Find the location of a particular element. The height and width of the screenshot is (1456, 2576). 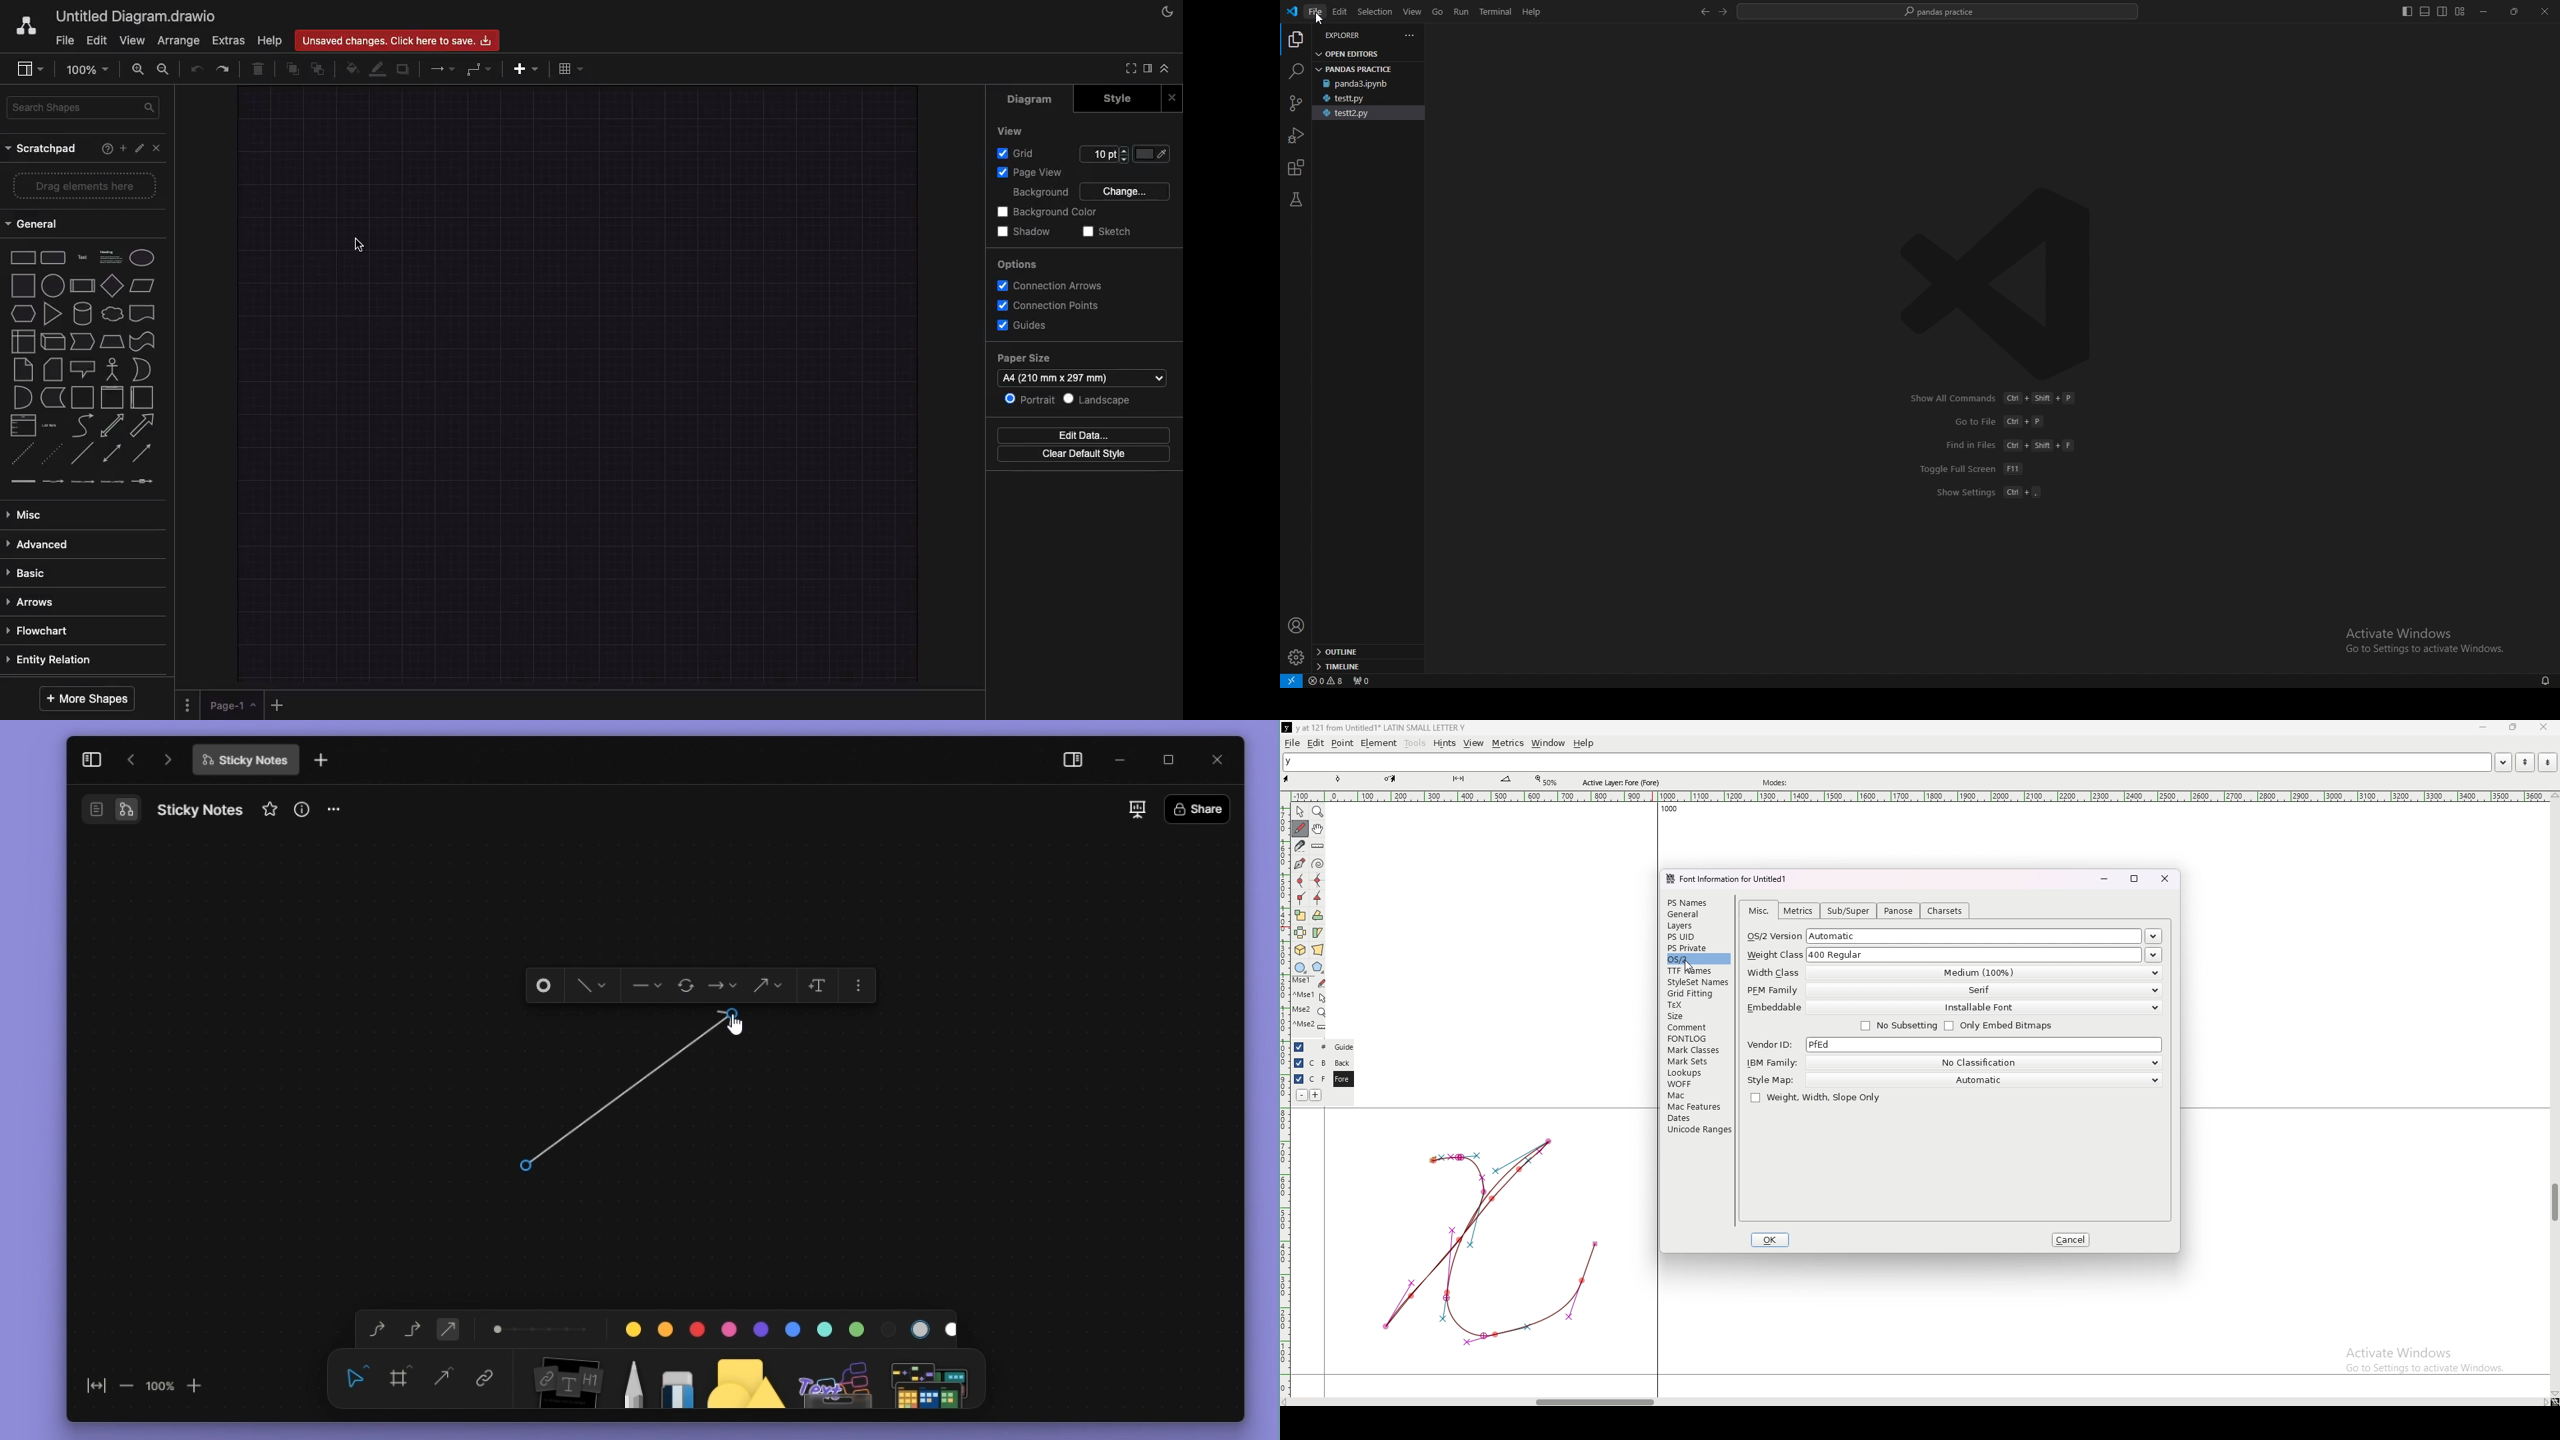

cursor is located at coordinates (738, 1030).